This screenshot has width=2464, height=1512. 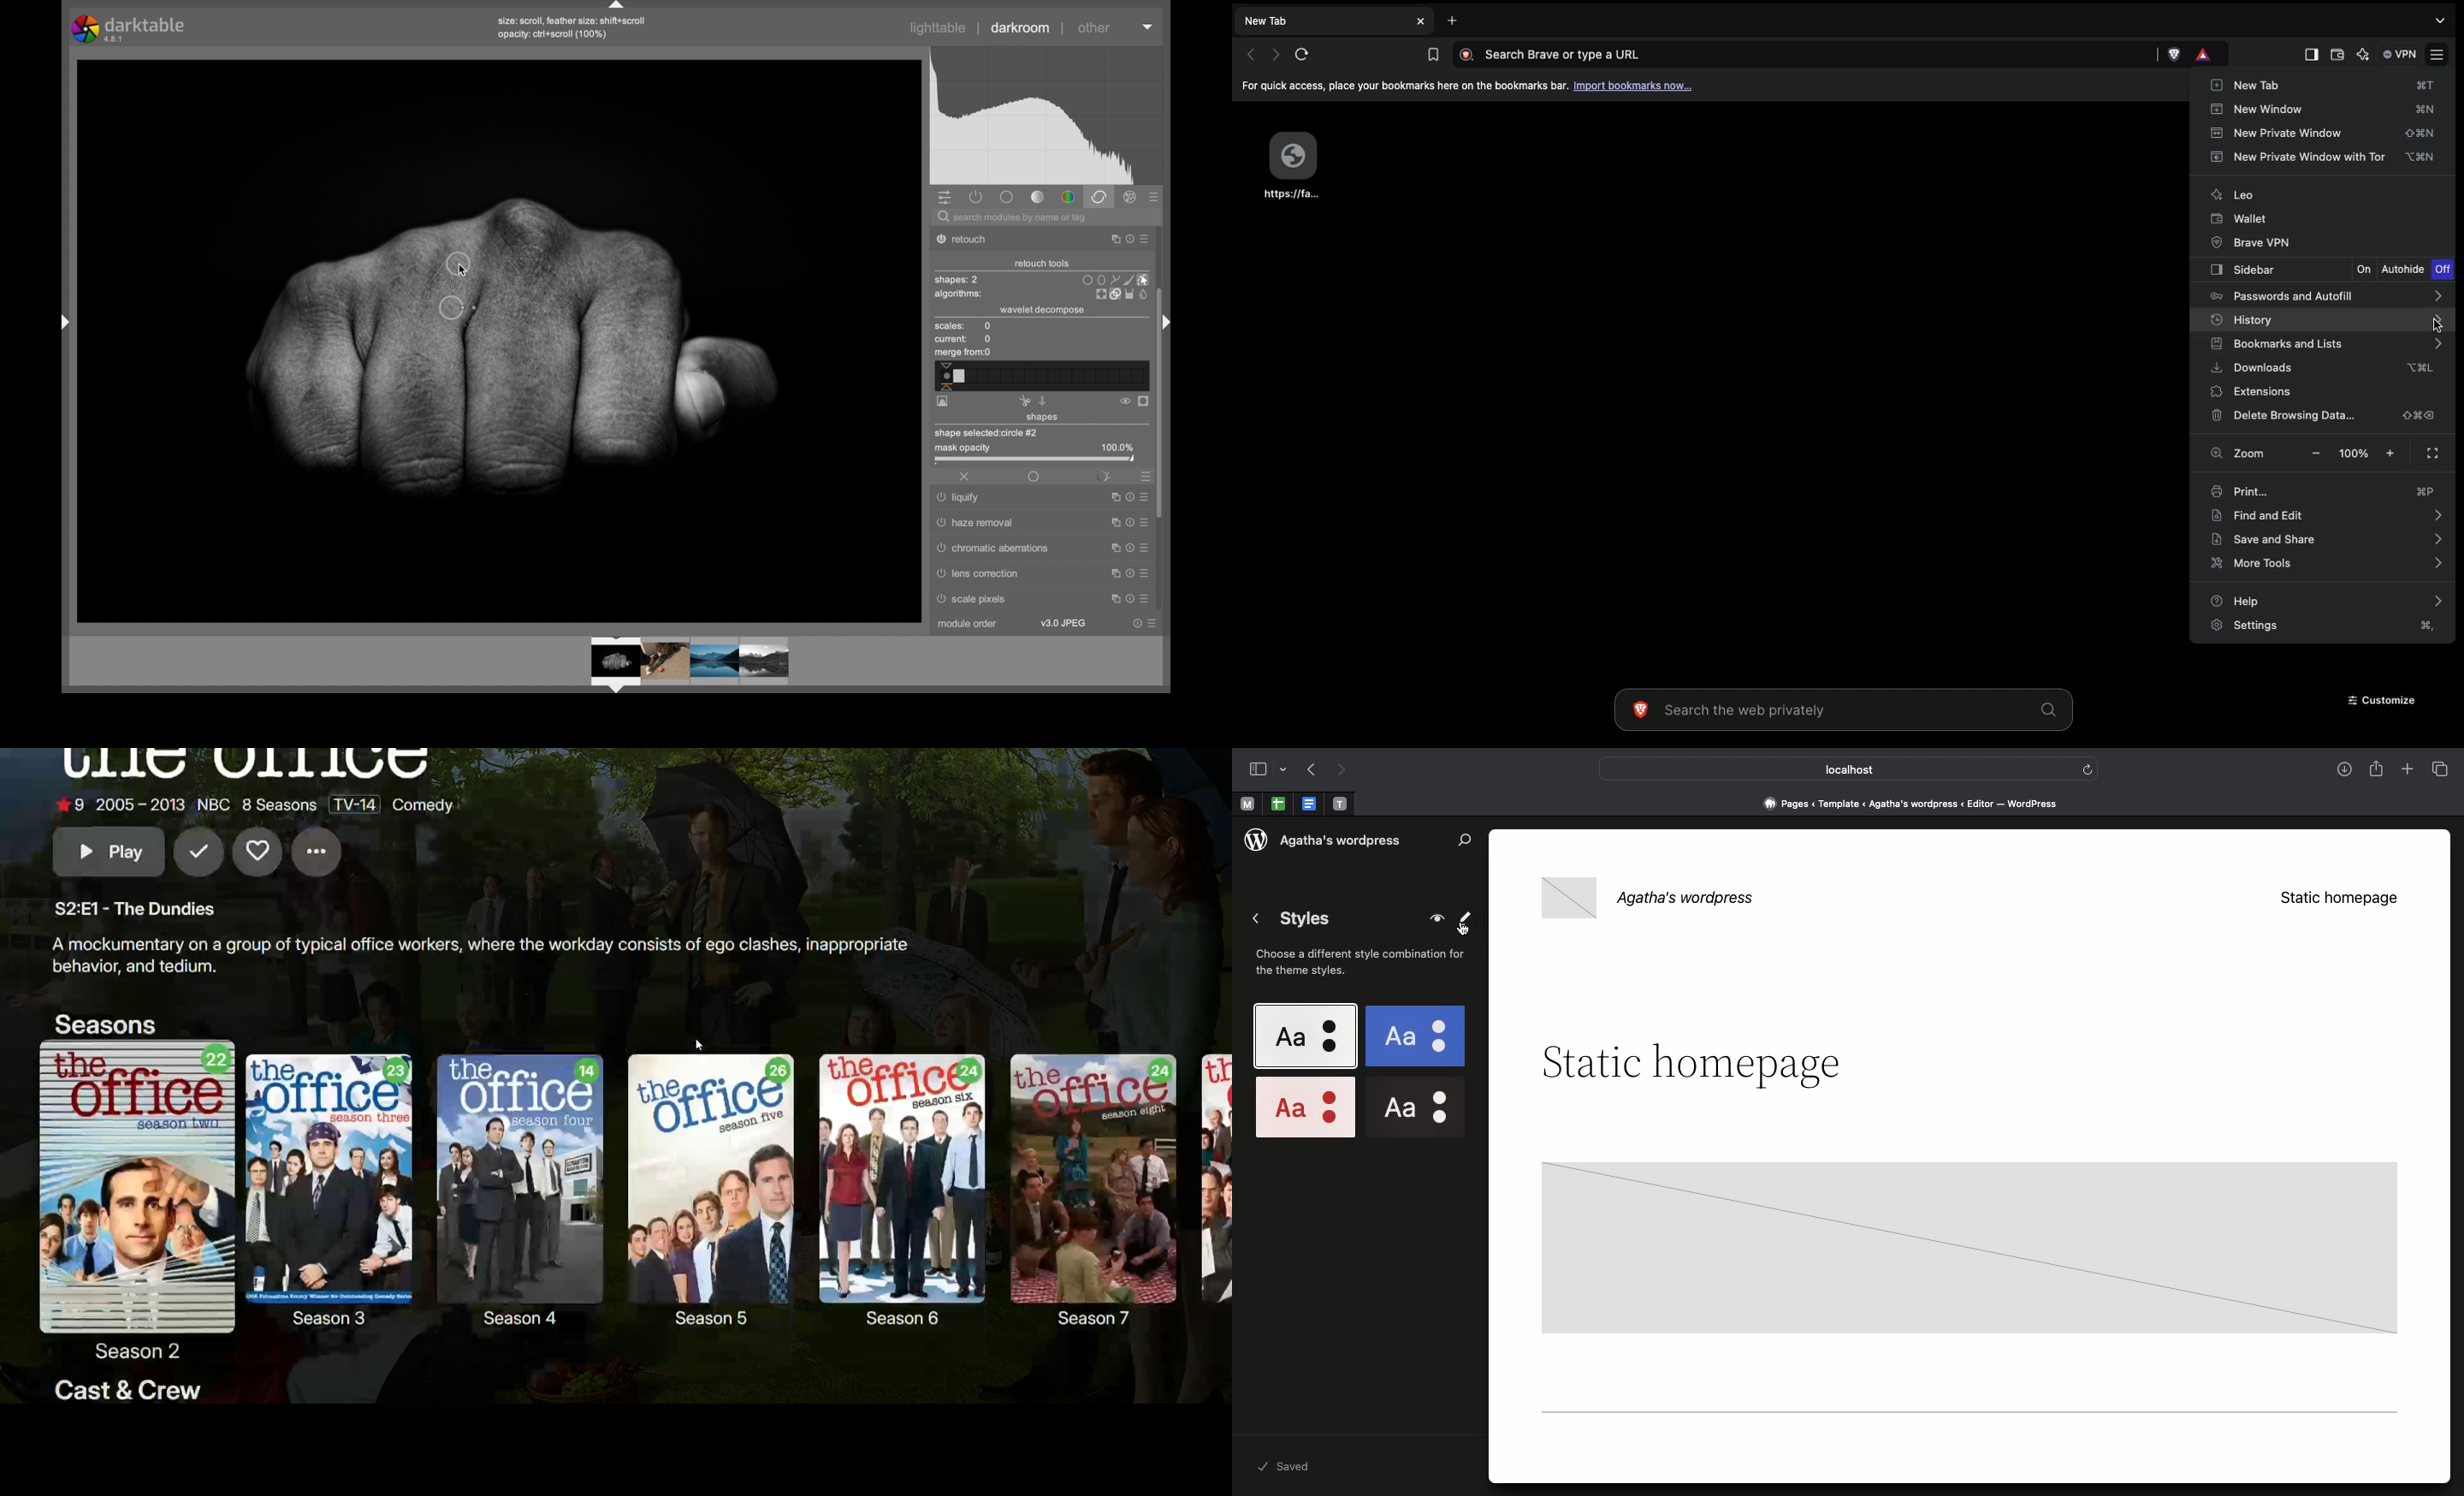 I want to click on cursor, so click(x=1463, y=929).